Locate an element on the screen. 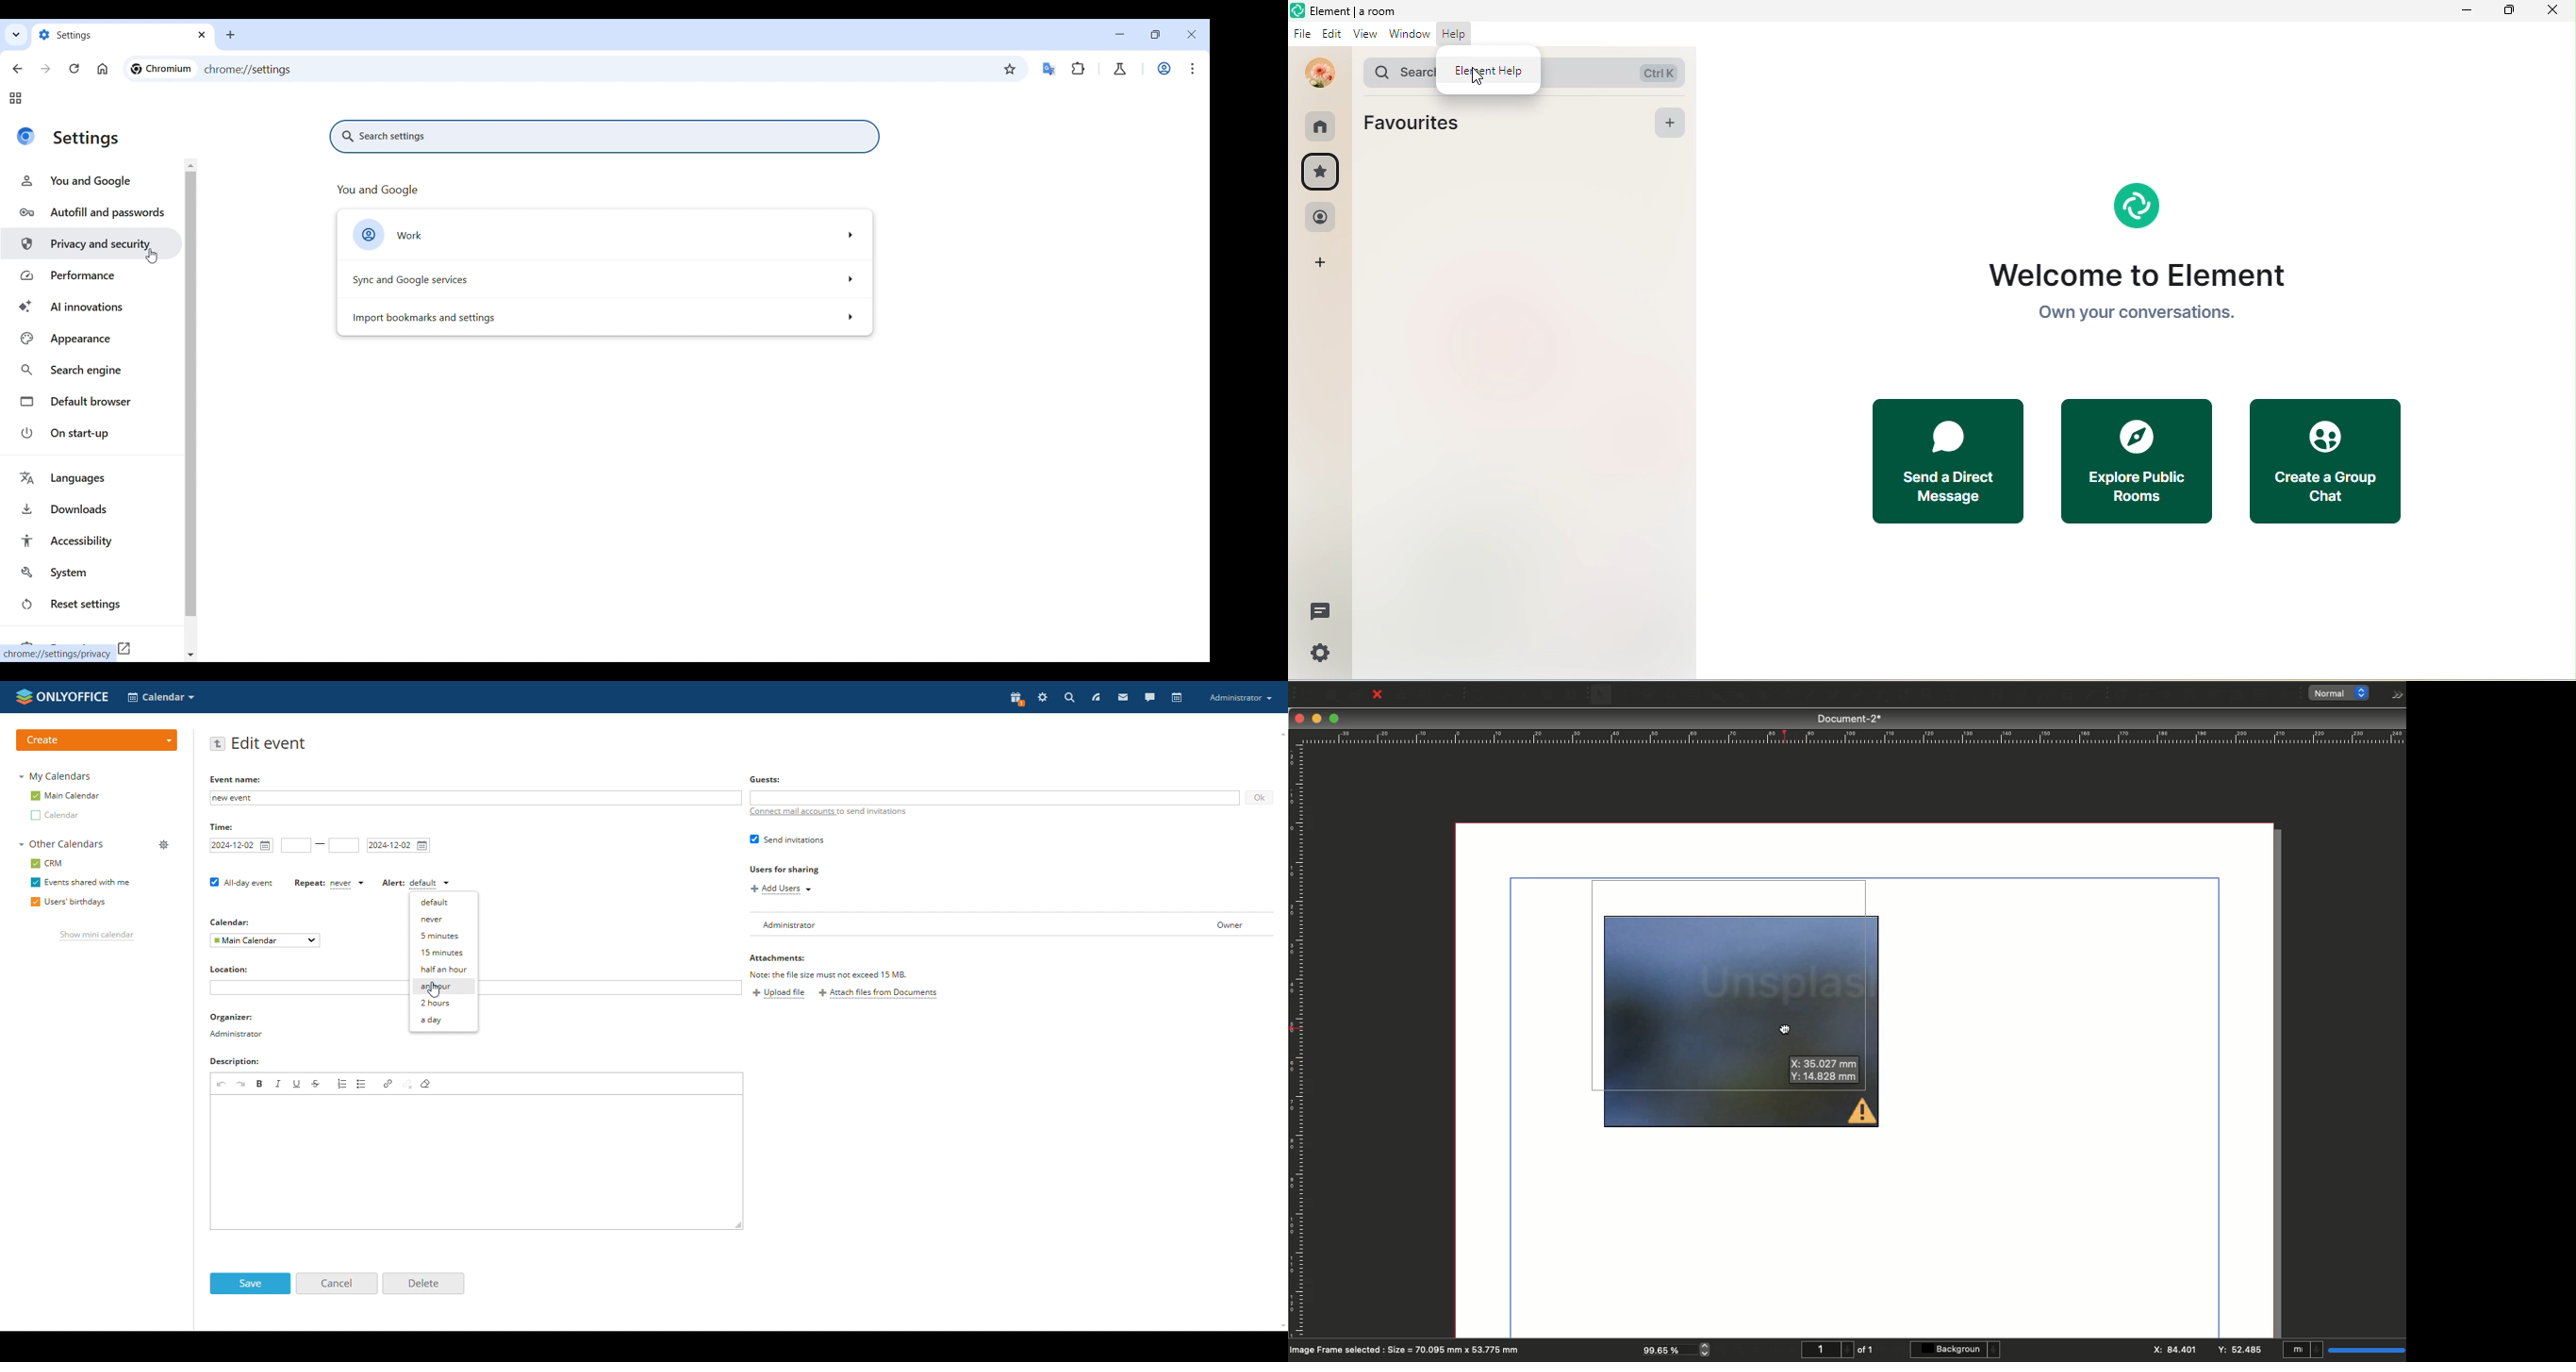 The width and height of the screenshot is (2576, 1372). window is located at coordinates (1412, 36).